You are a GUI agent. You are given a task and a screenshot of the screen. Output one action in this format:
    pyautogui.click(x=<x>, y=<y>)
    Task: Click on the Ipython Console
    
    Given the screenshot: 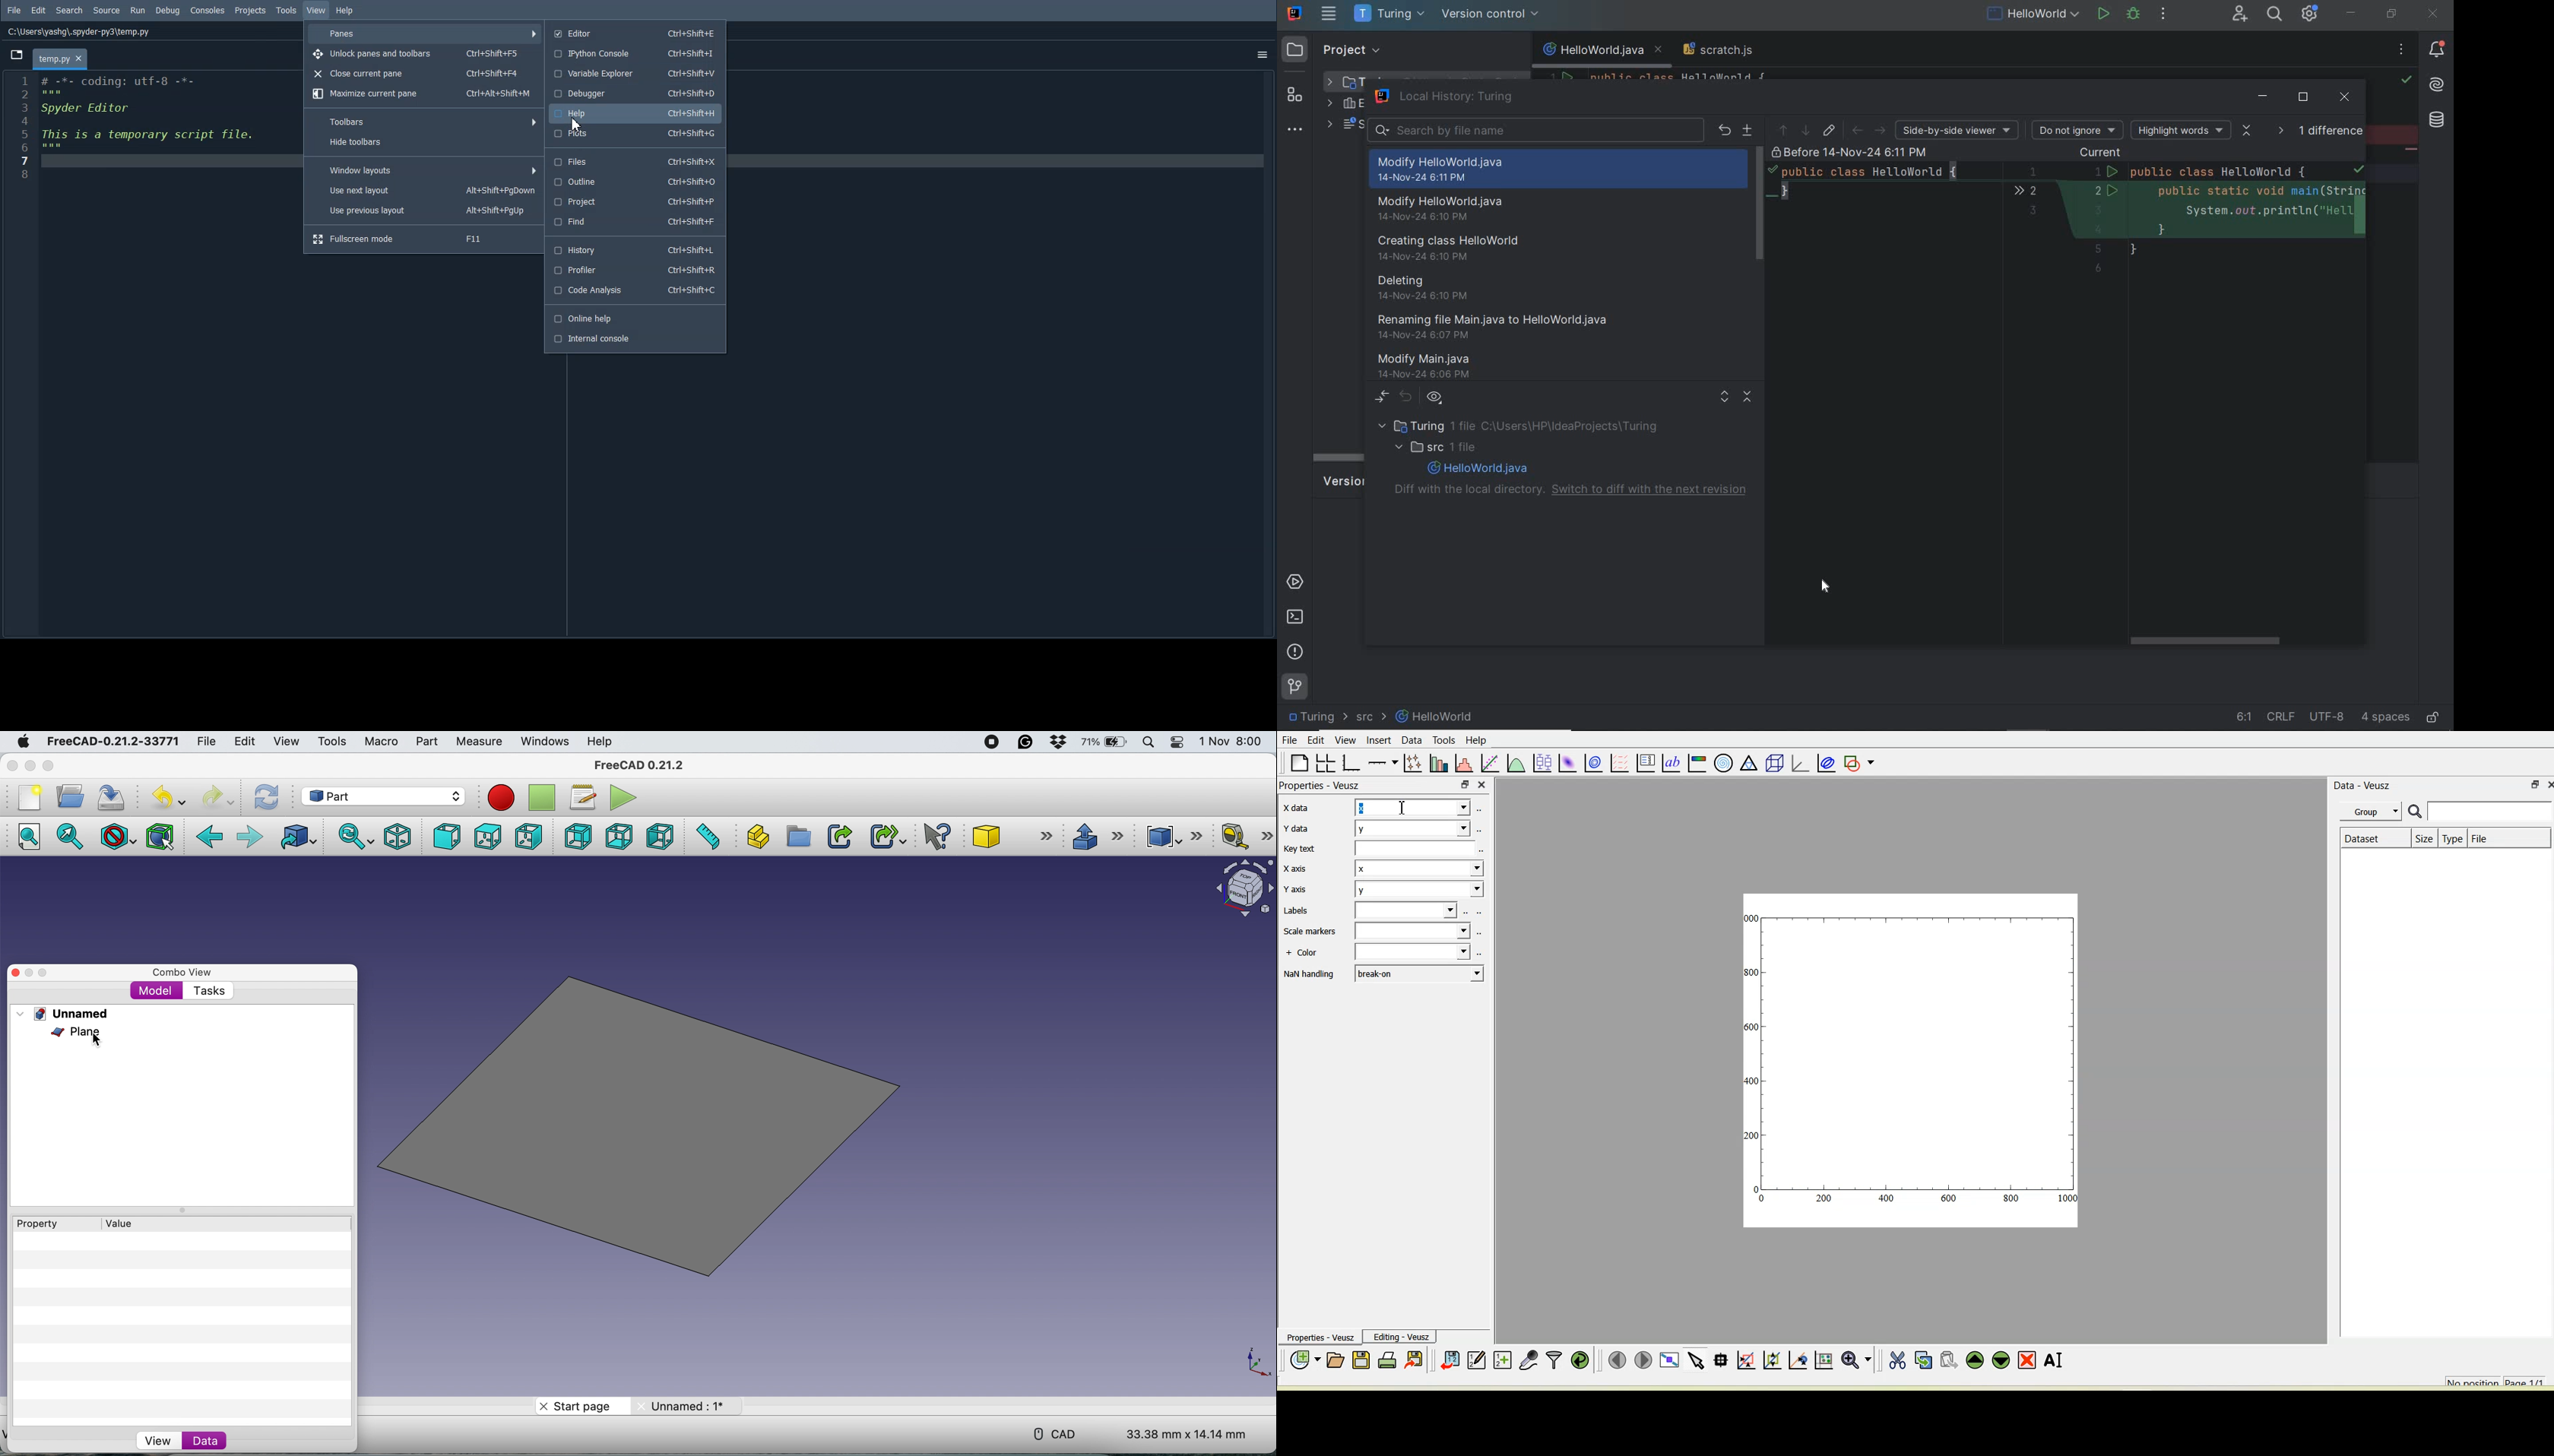 What is the action you would take?
    pyautogui.click(x=635, y=53)
    